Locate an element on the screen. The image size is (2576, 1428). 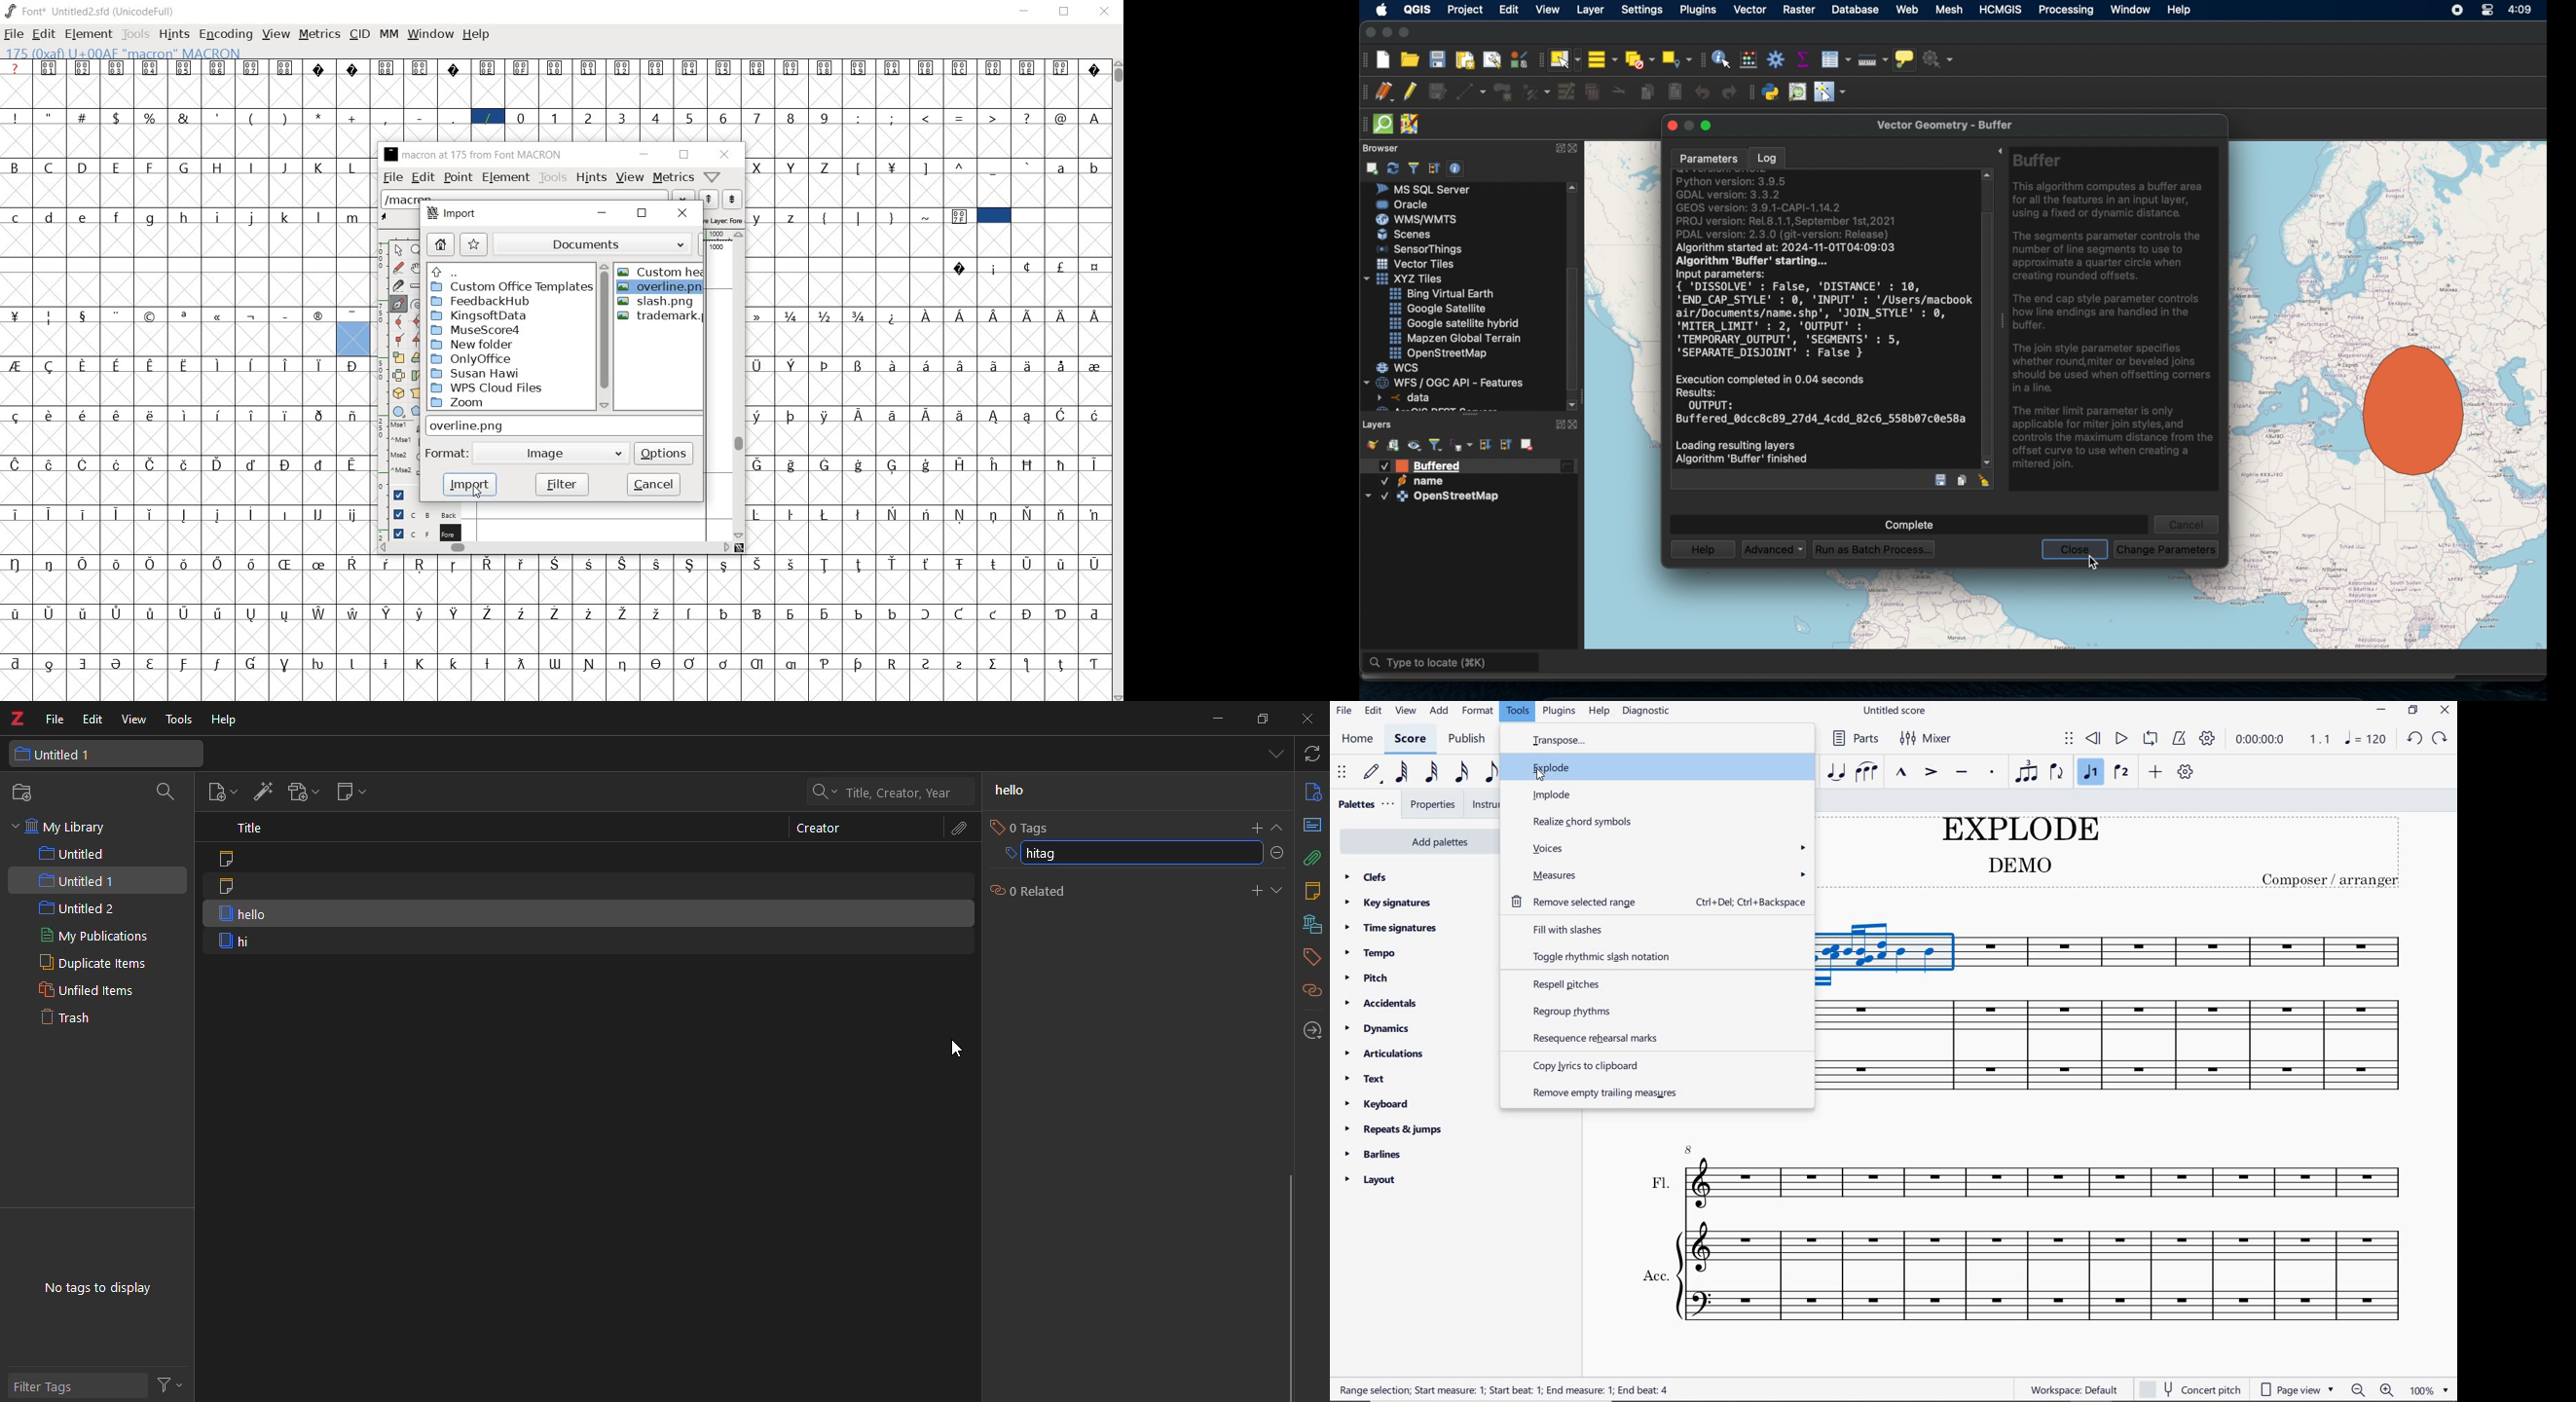
time signatures is located at coordinates (1394, 928).